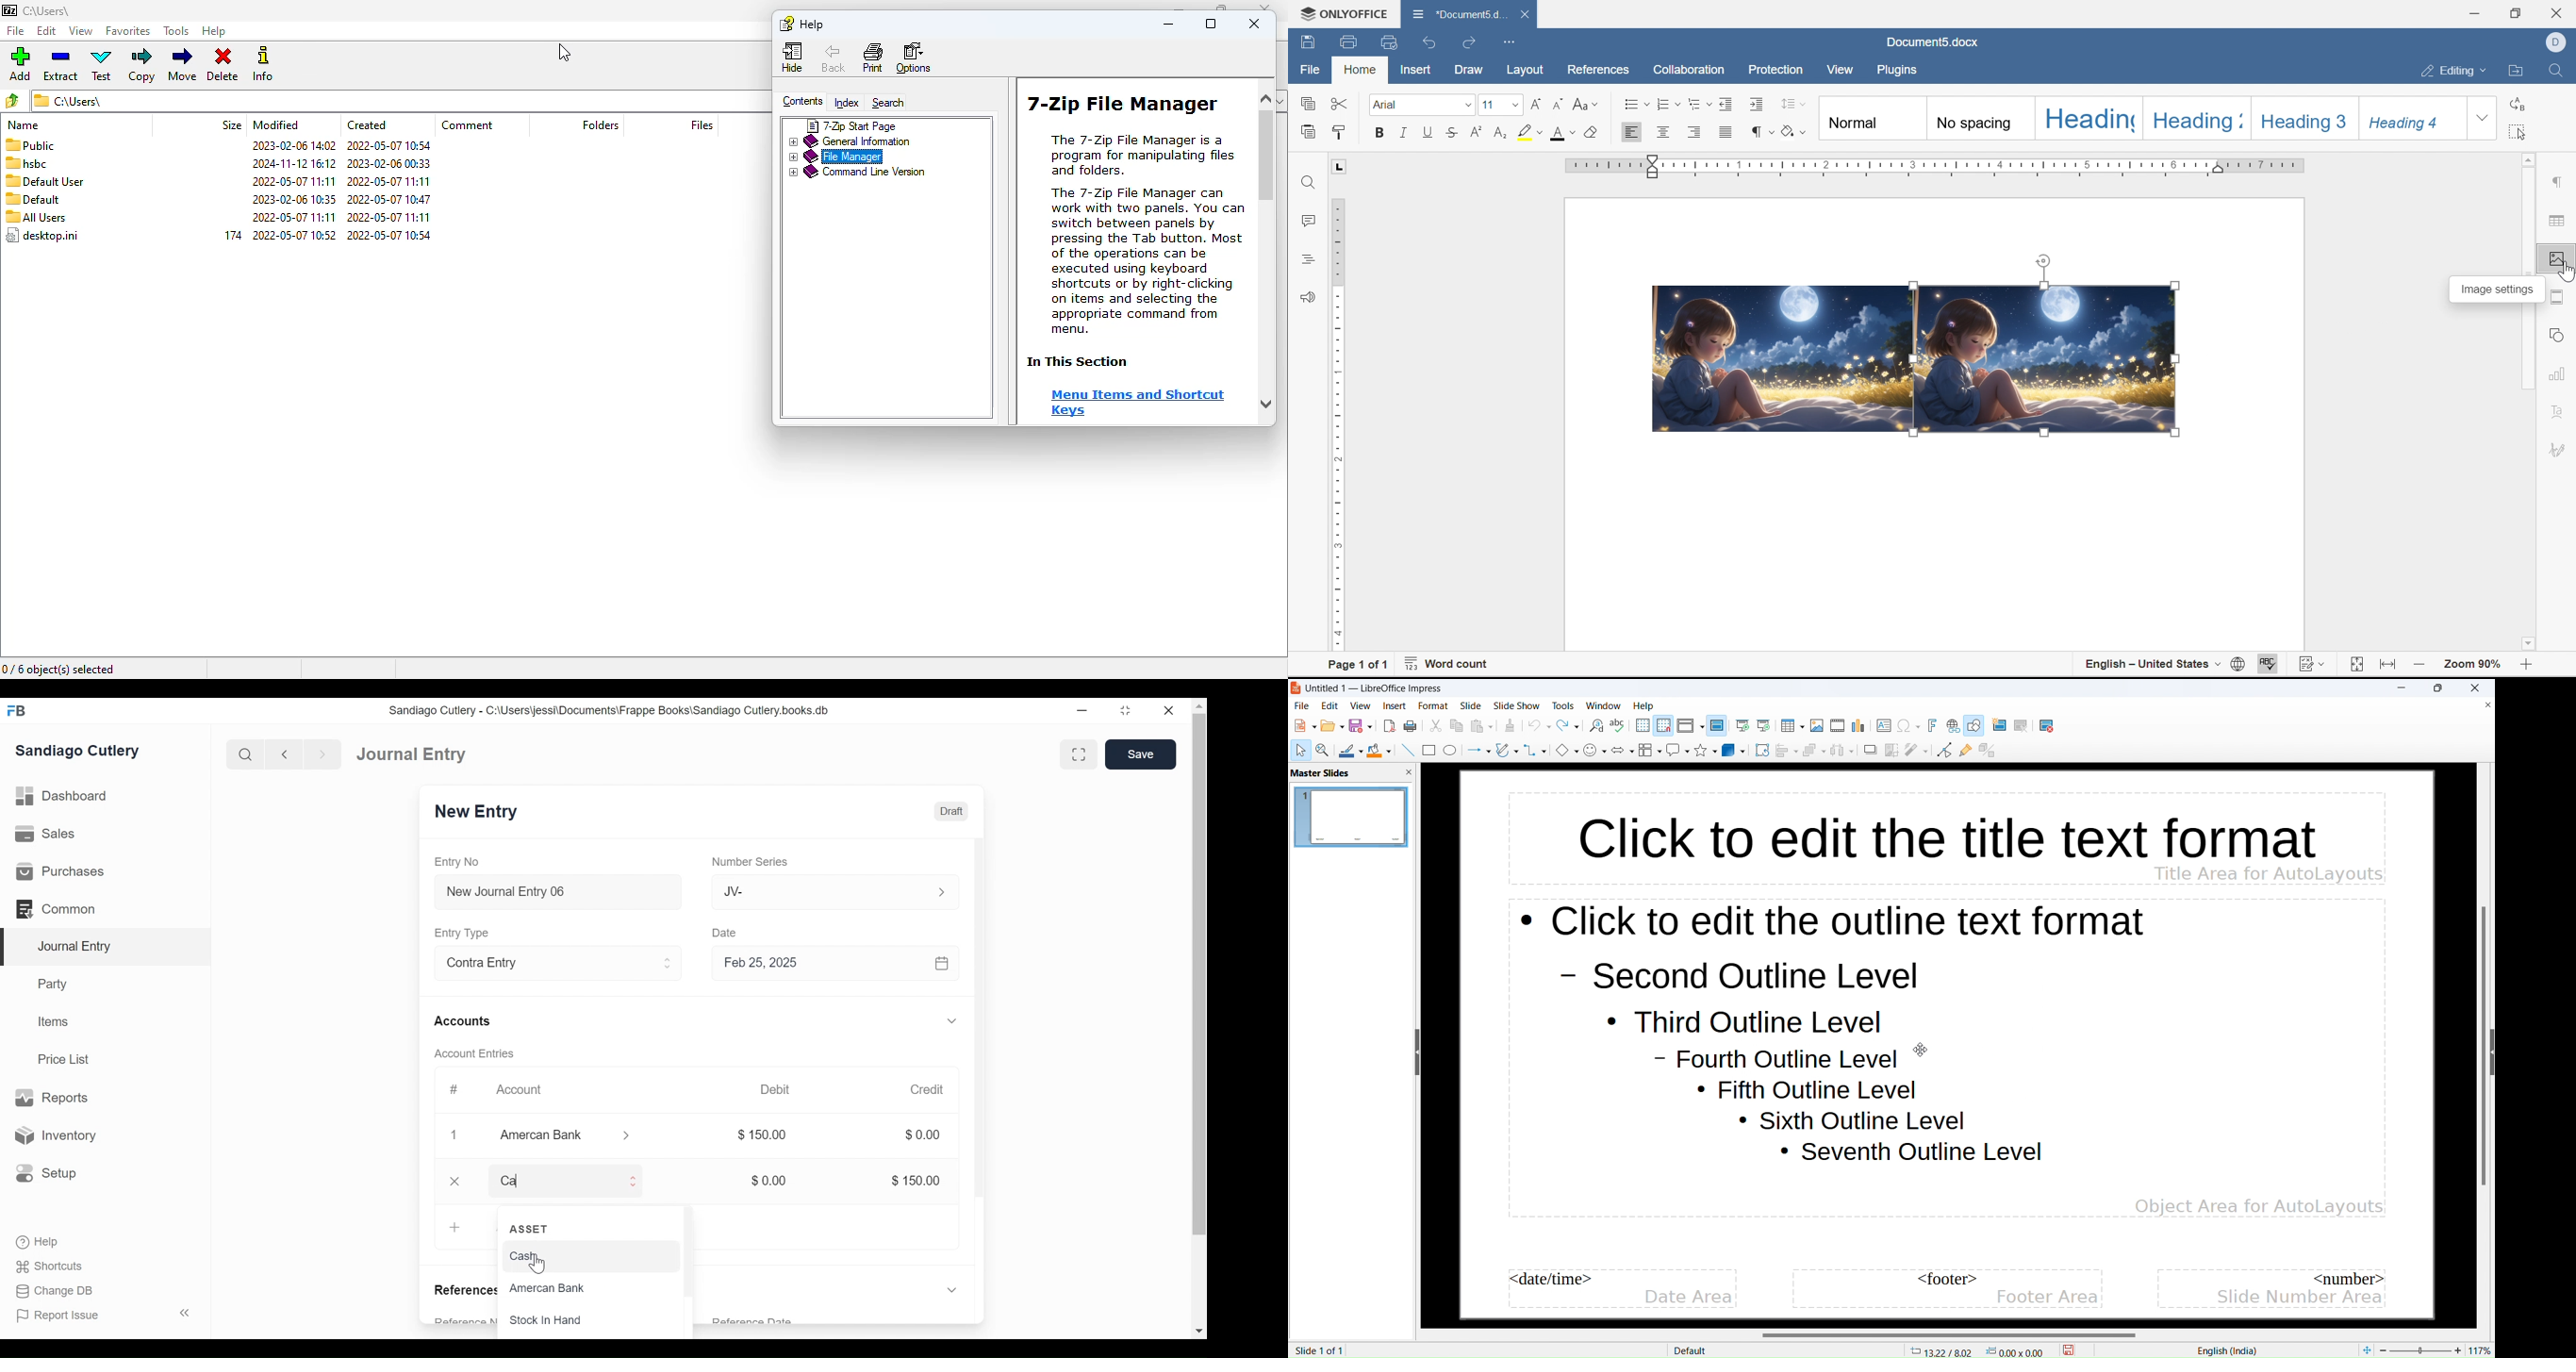  Describe the element at coordinates (555, 1184) in the screenshot. I see `Ca` at that location.